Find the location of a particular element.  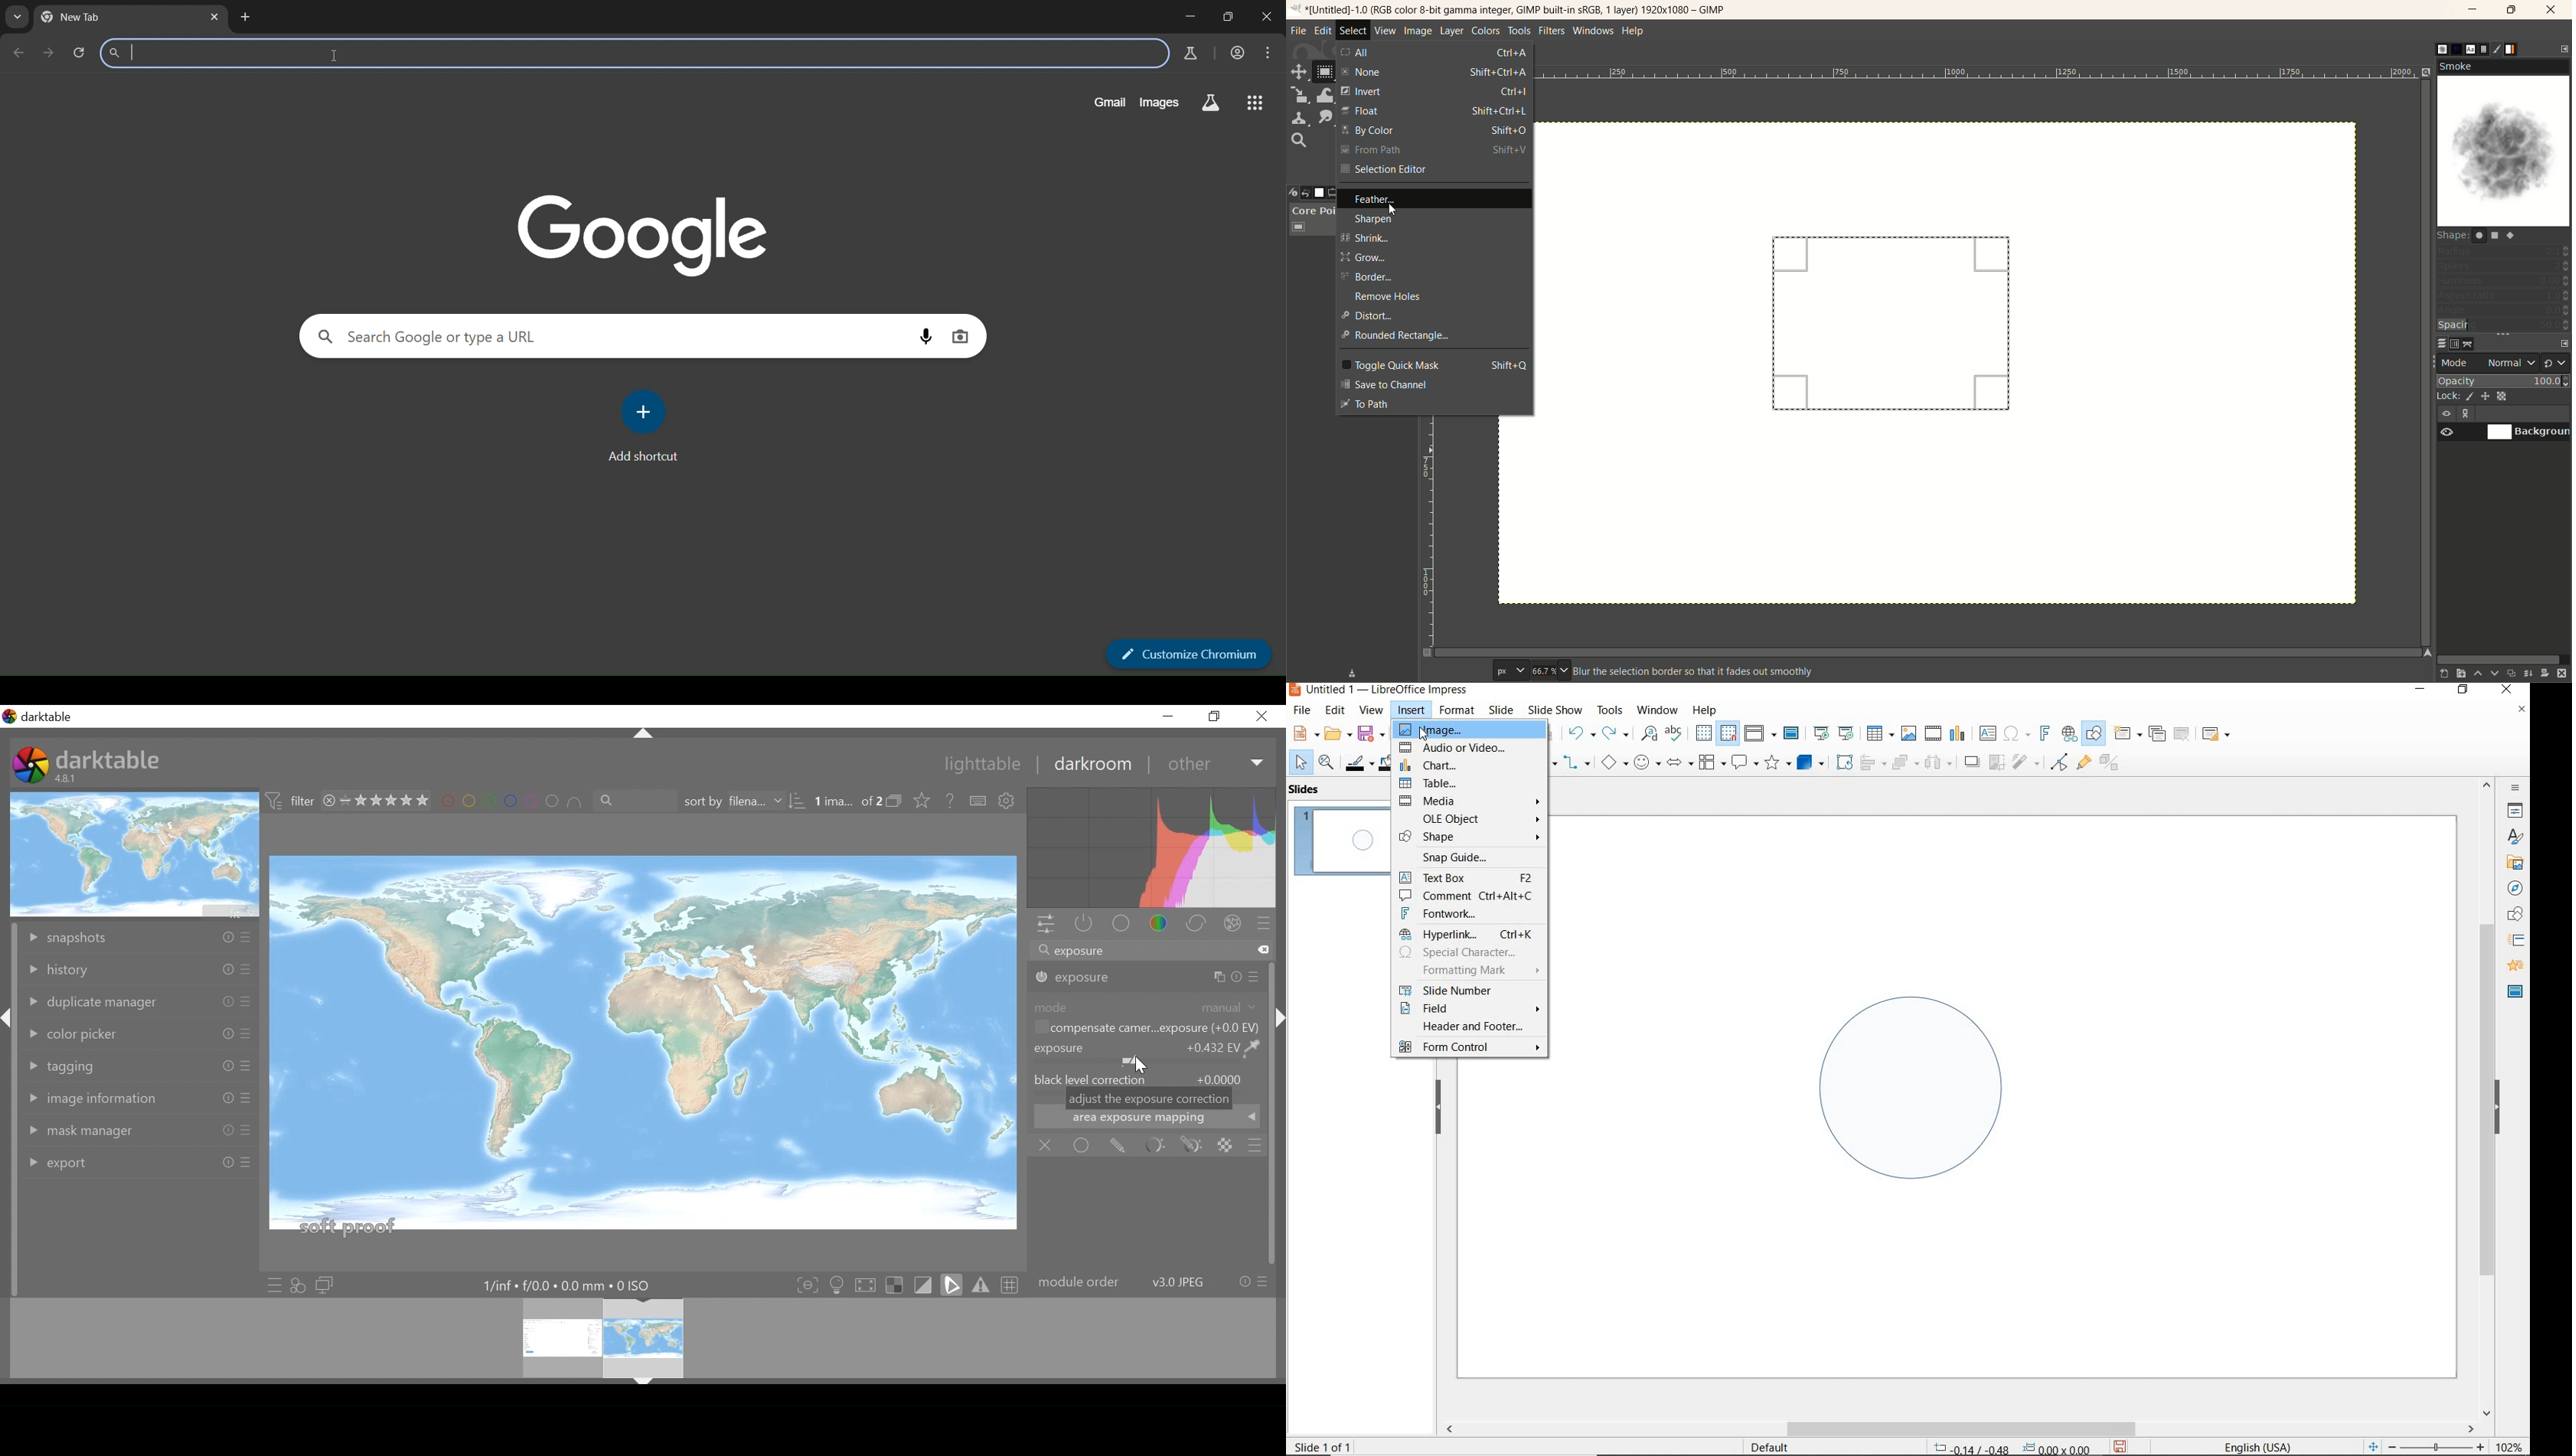

 is located at coordinates (1192, 1146).